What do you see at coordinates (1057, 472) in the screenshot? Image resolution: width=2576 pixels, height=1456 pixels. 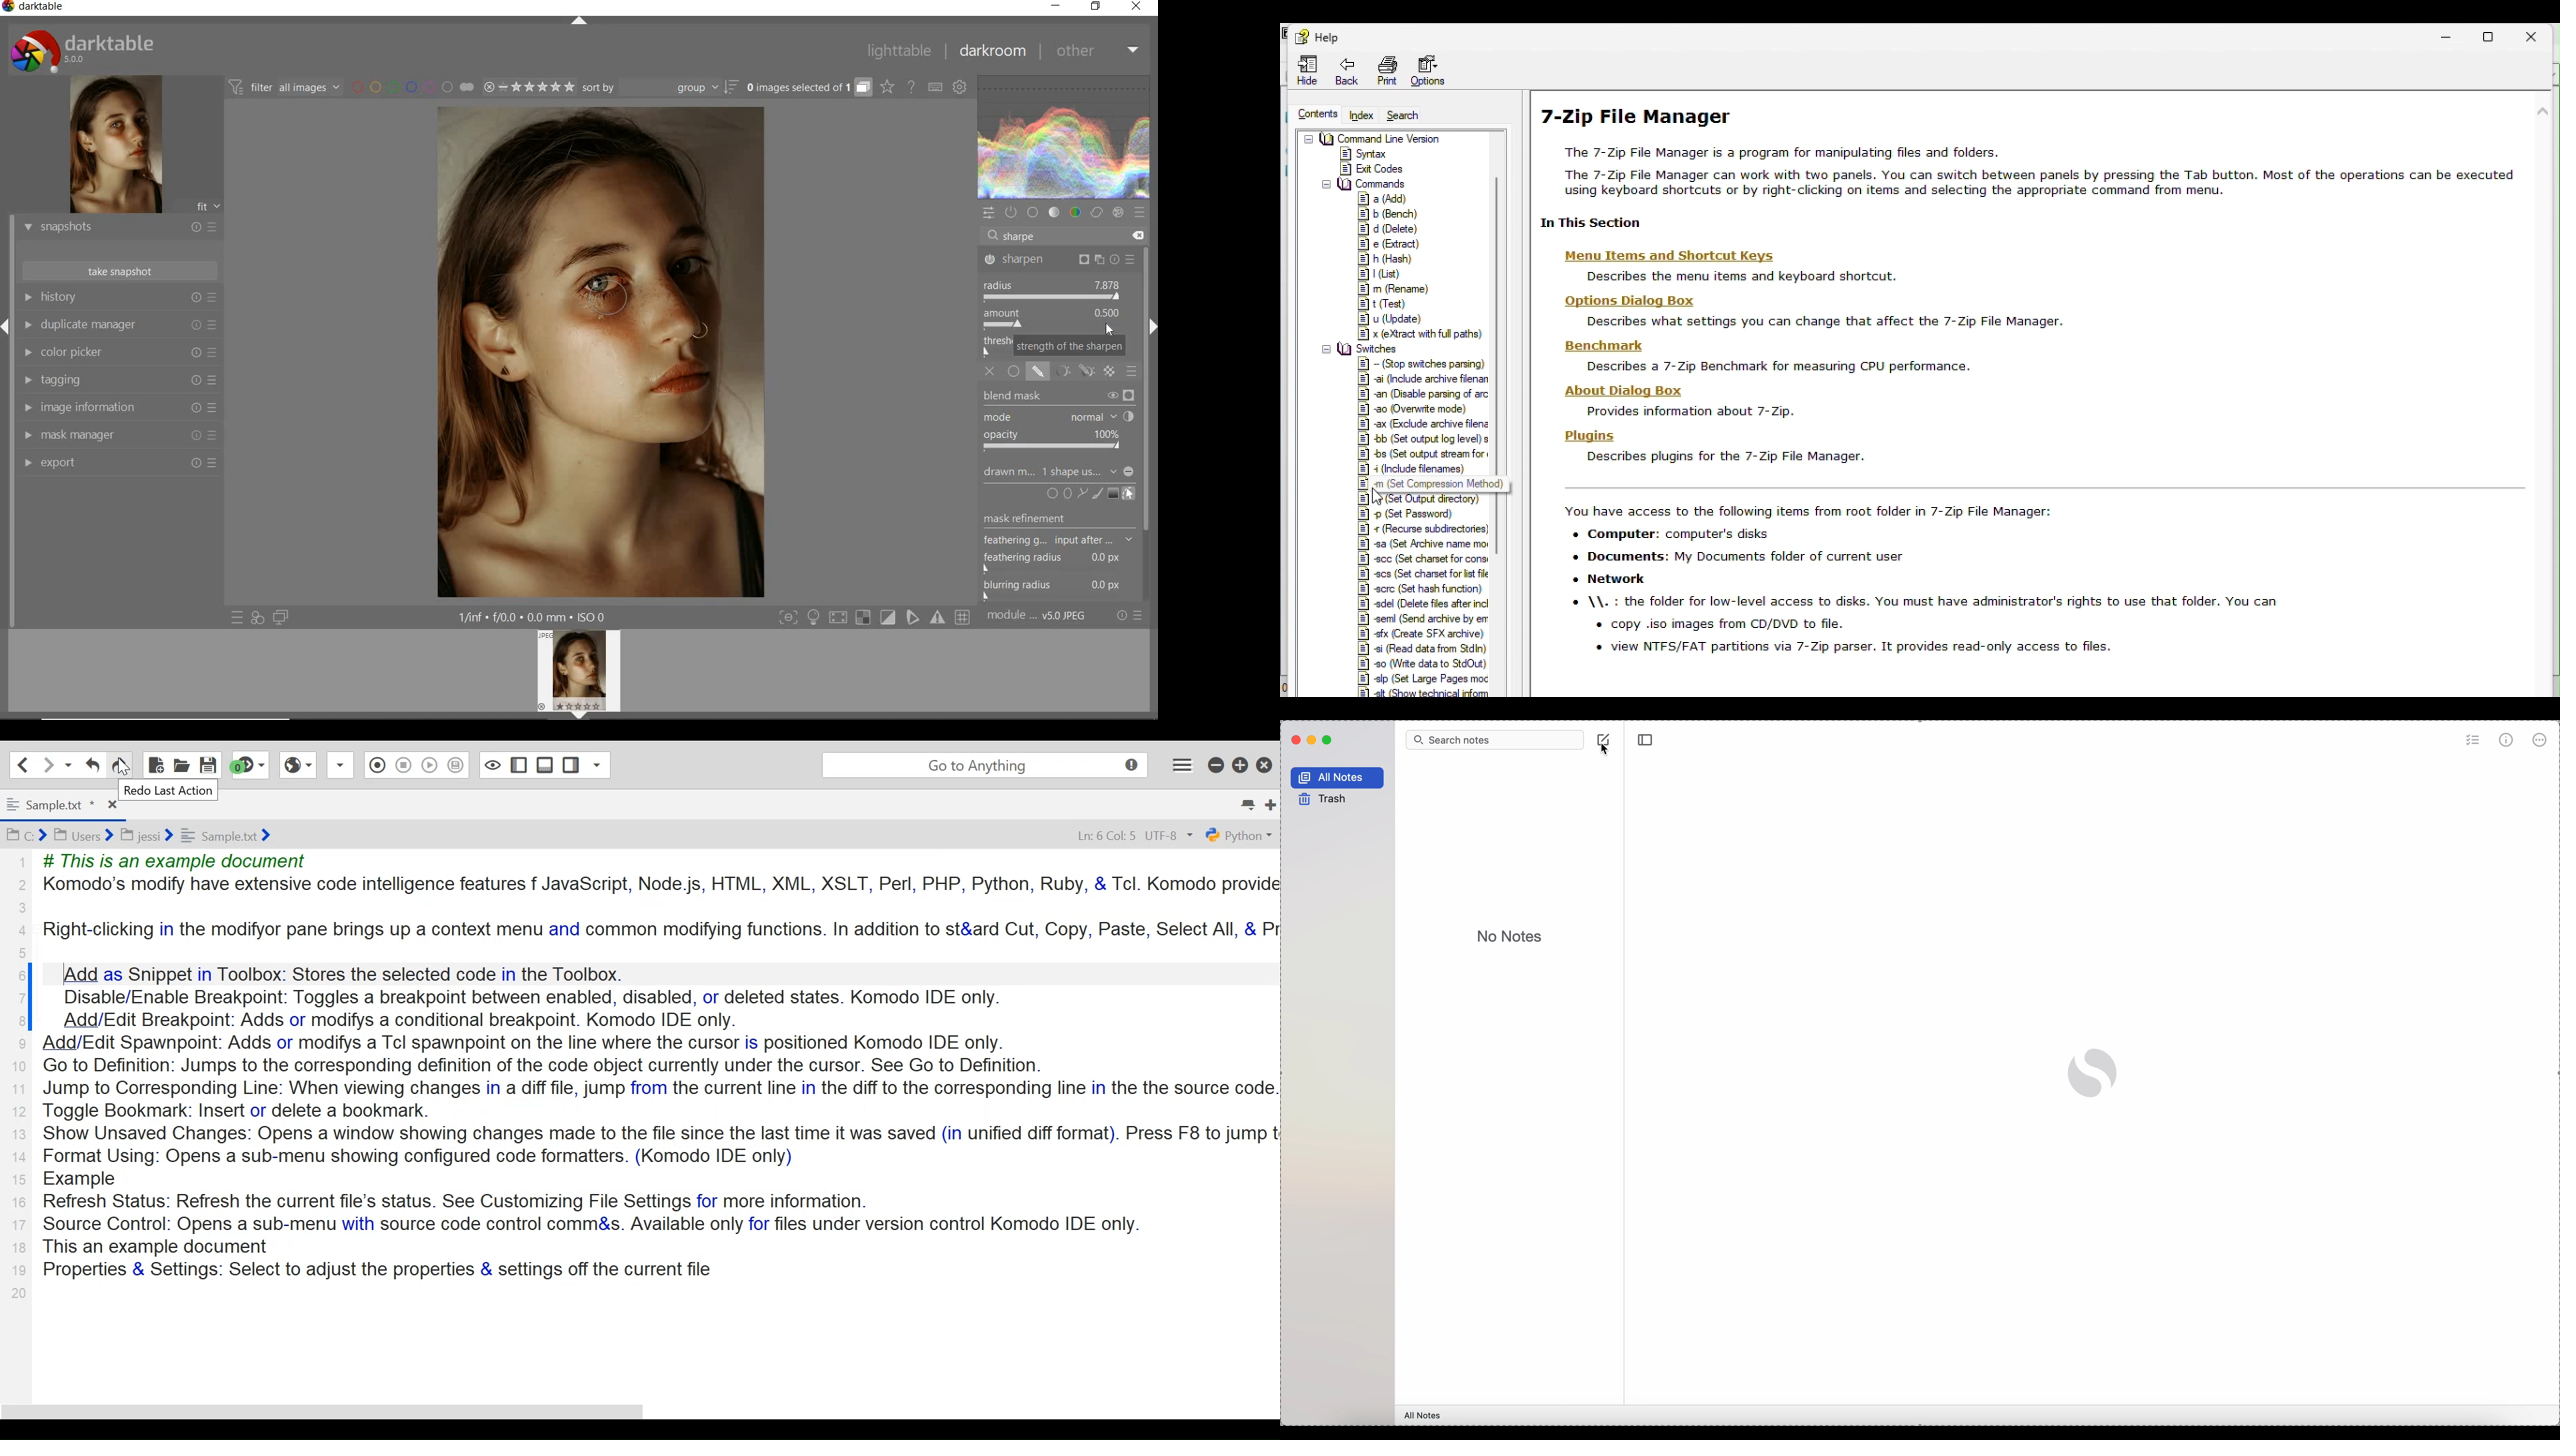 I see `DRAWN MASK` at bounding box center [1057, 472].